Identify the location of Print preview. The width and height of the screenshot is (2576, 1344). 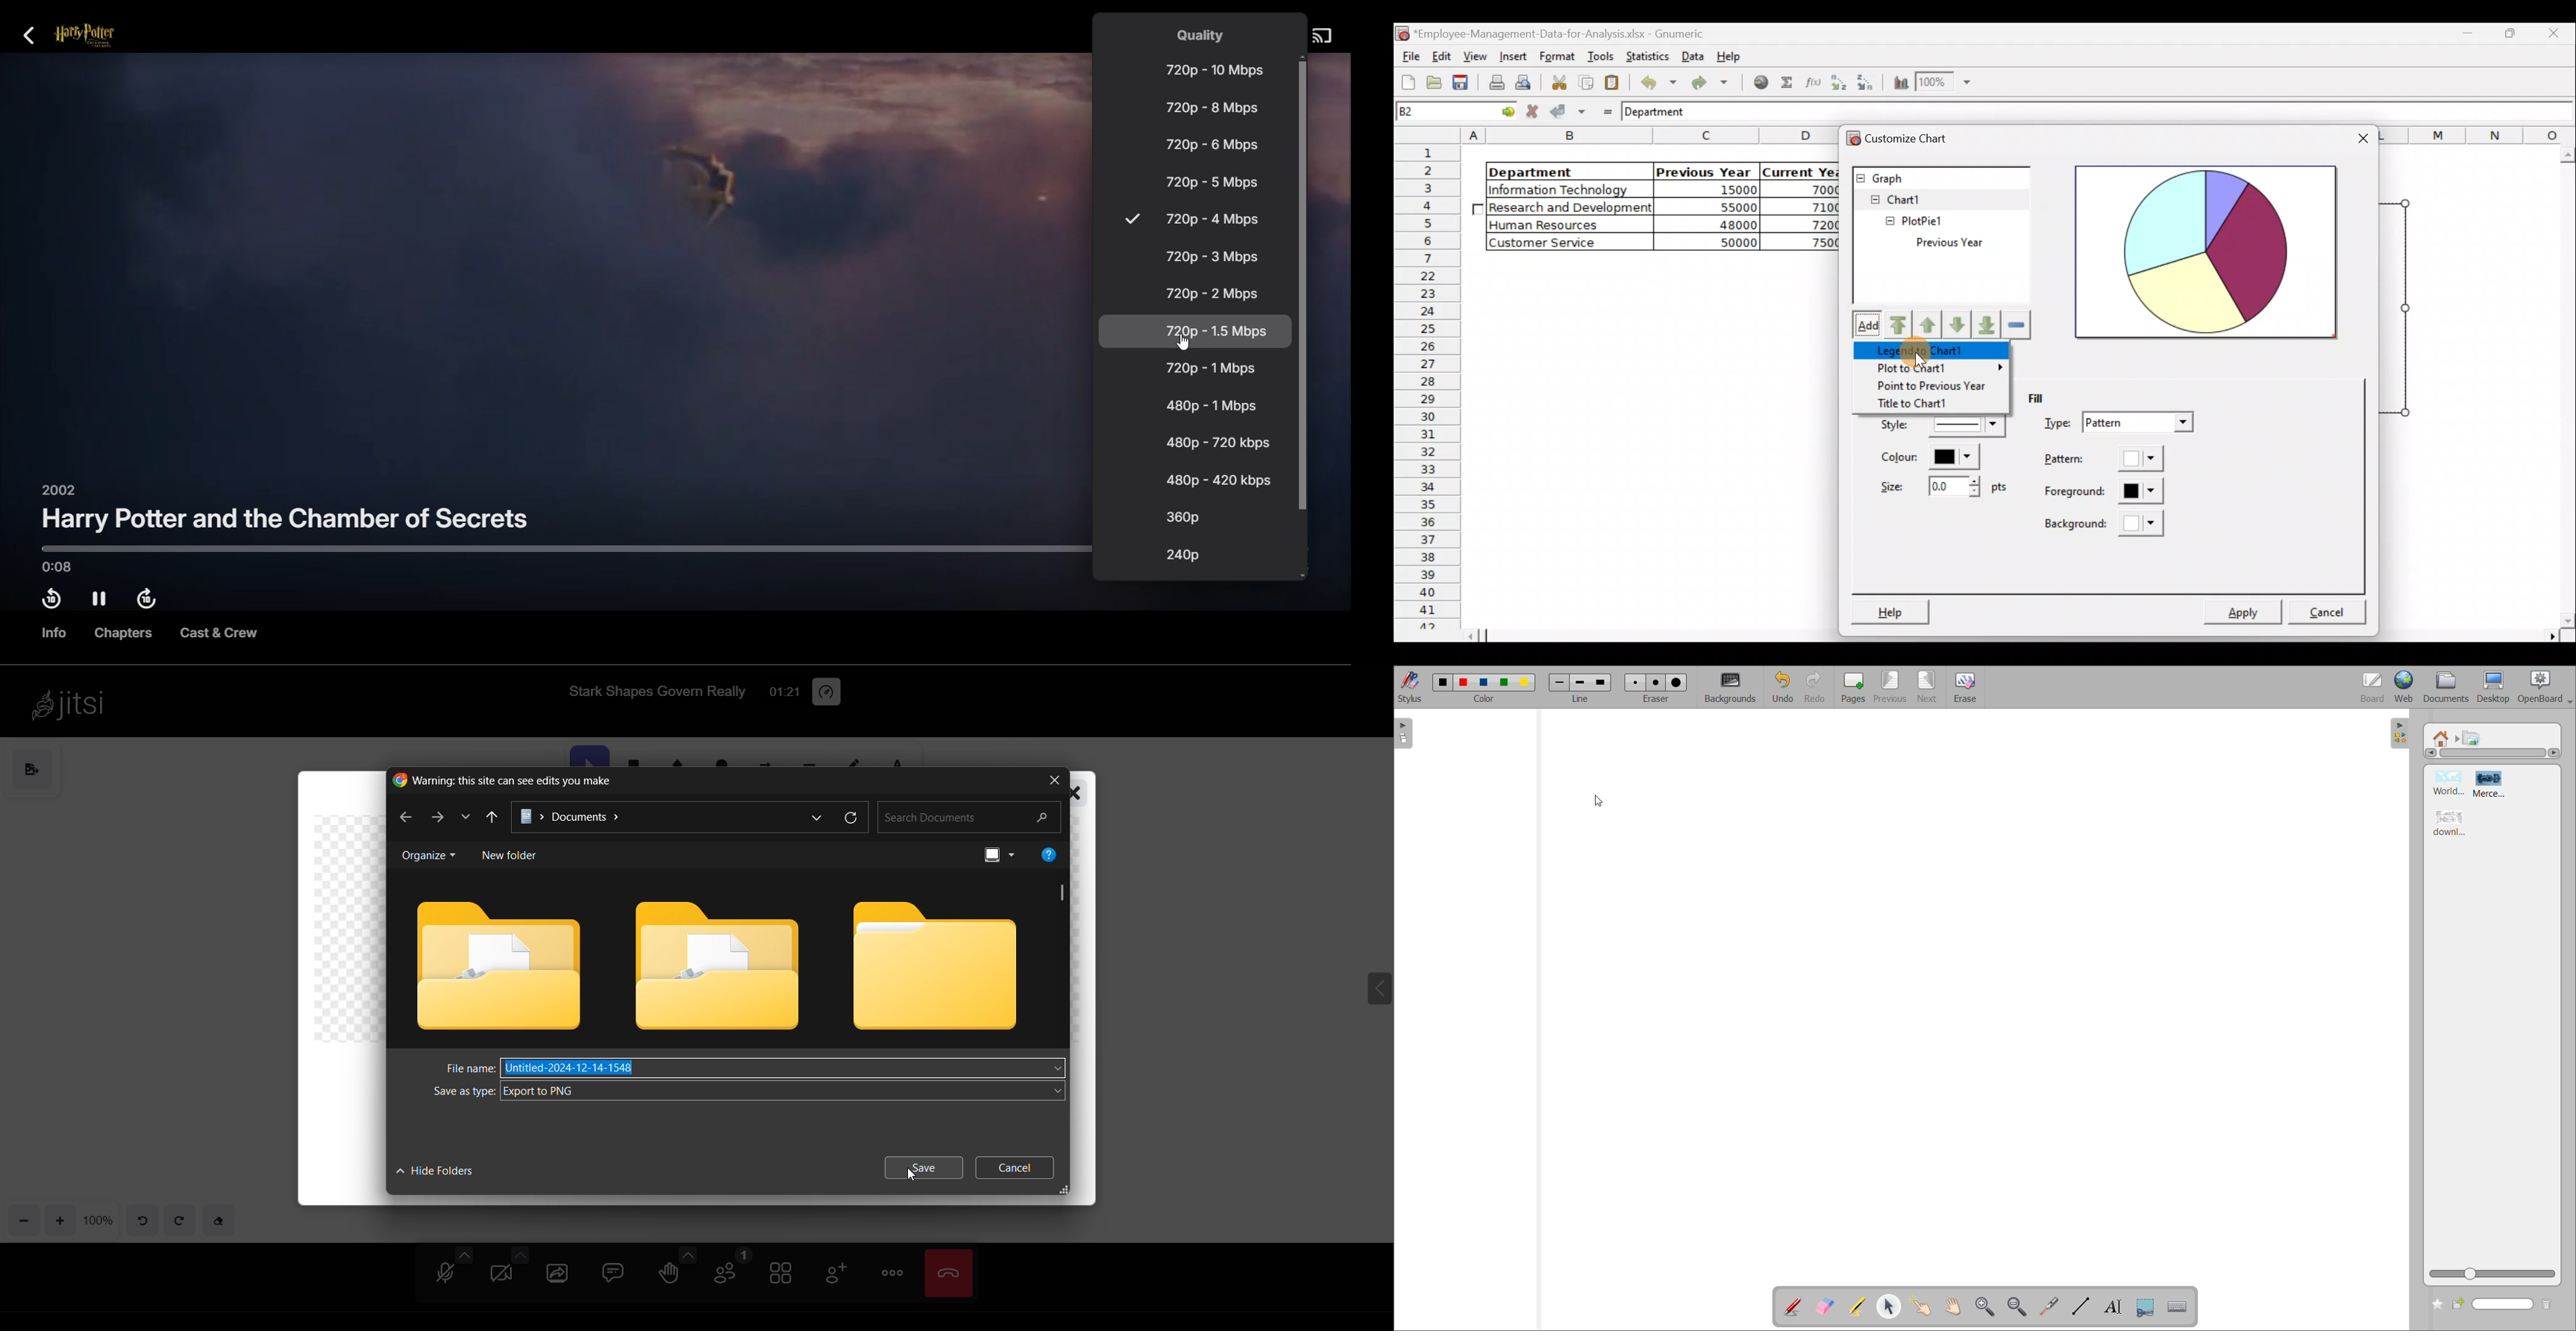
(1526, 82).